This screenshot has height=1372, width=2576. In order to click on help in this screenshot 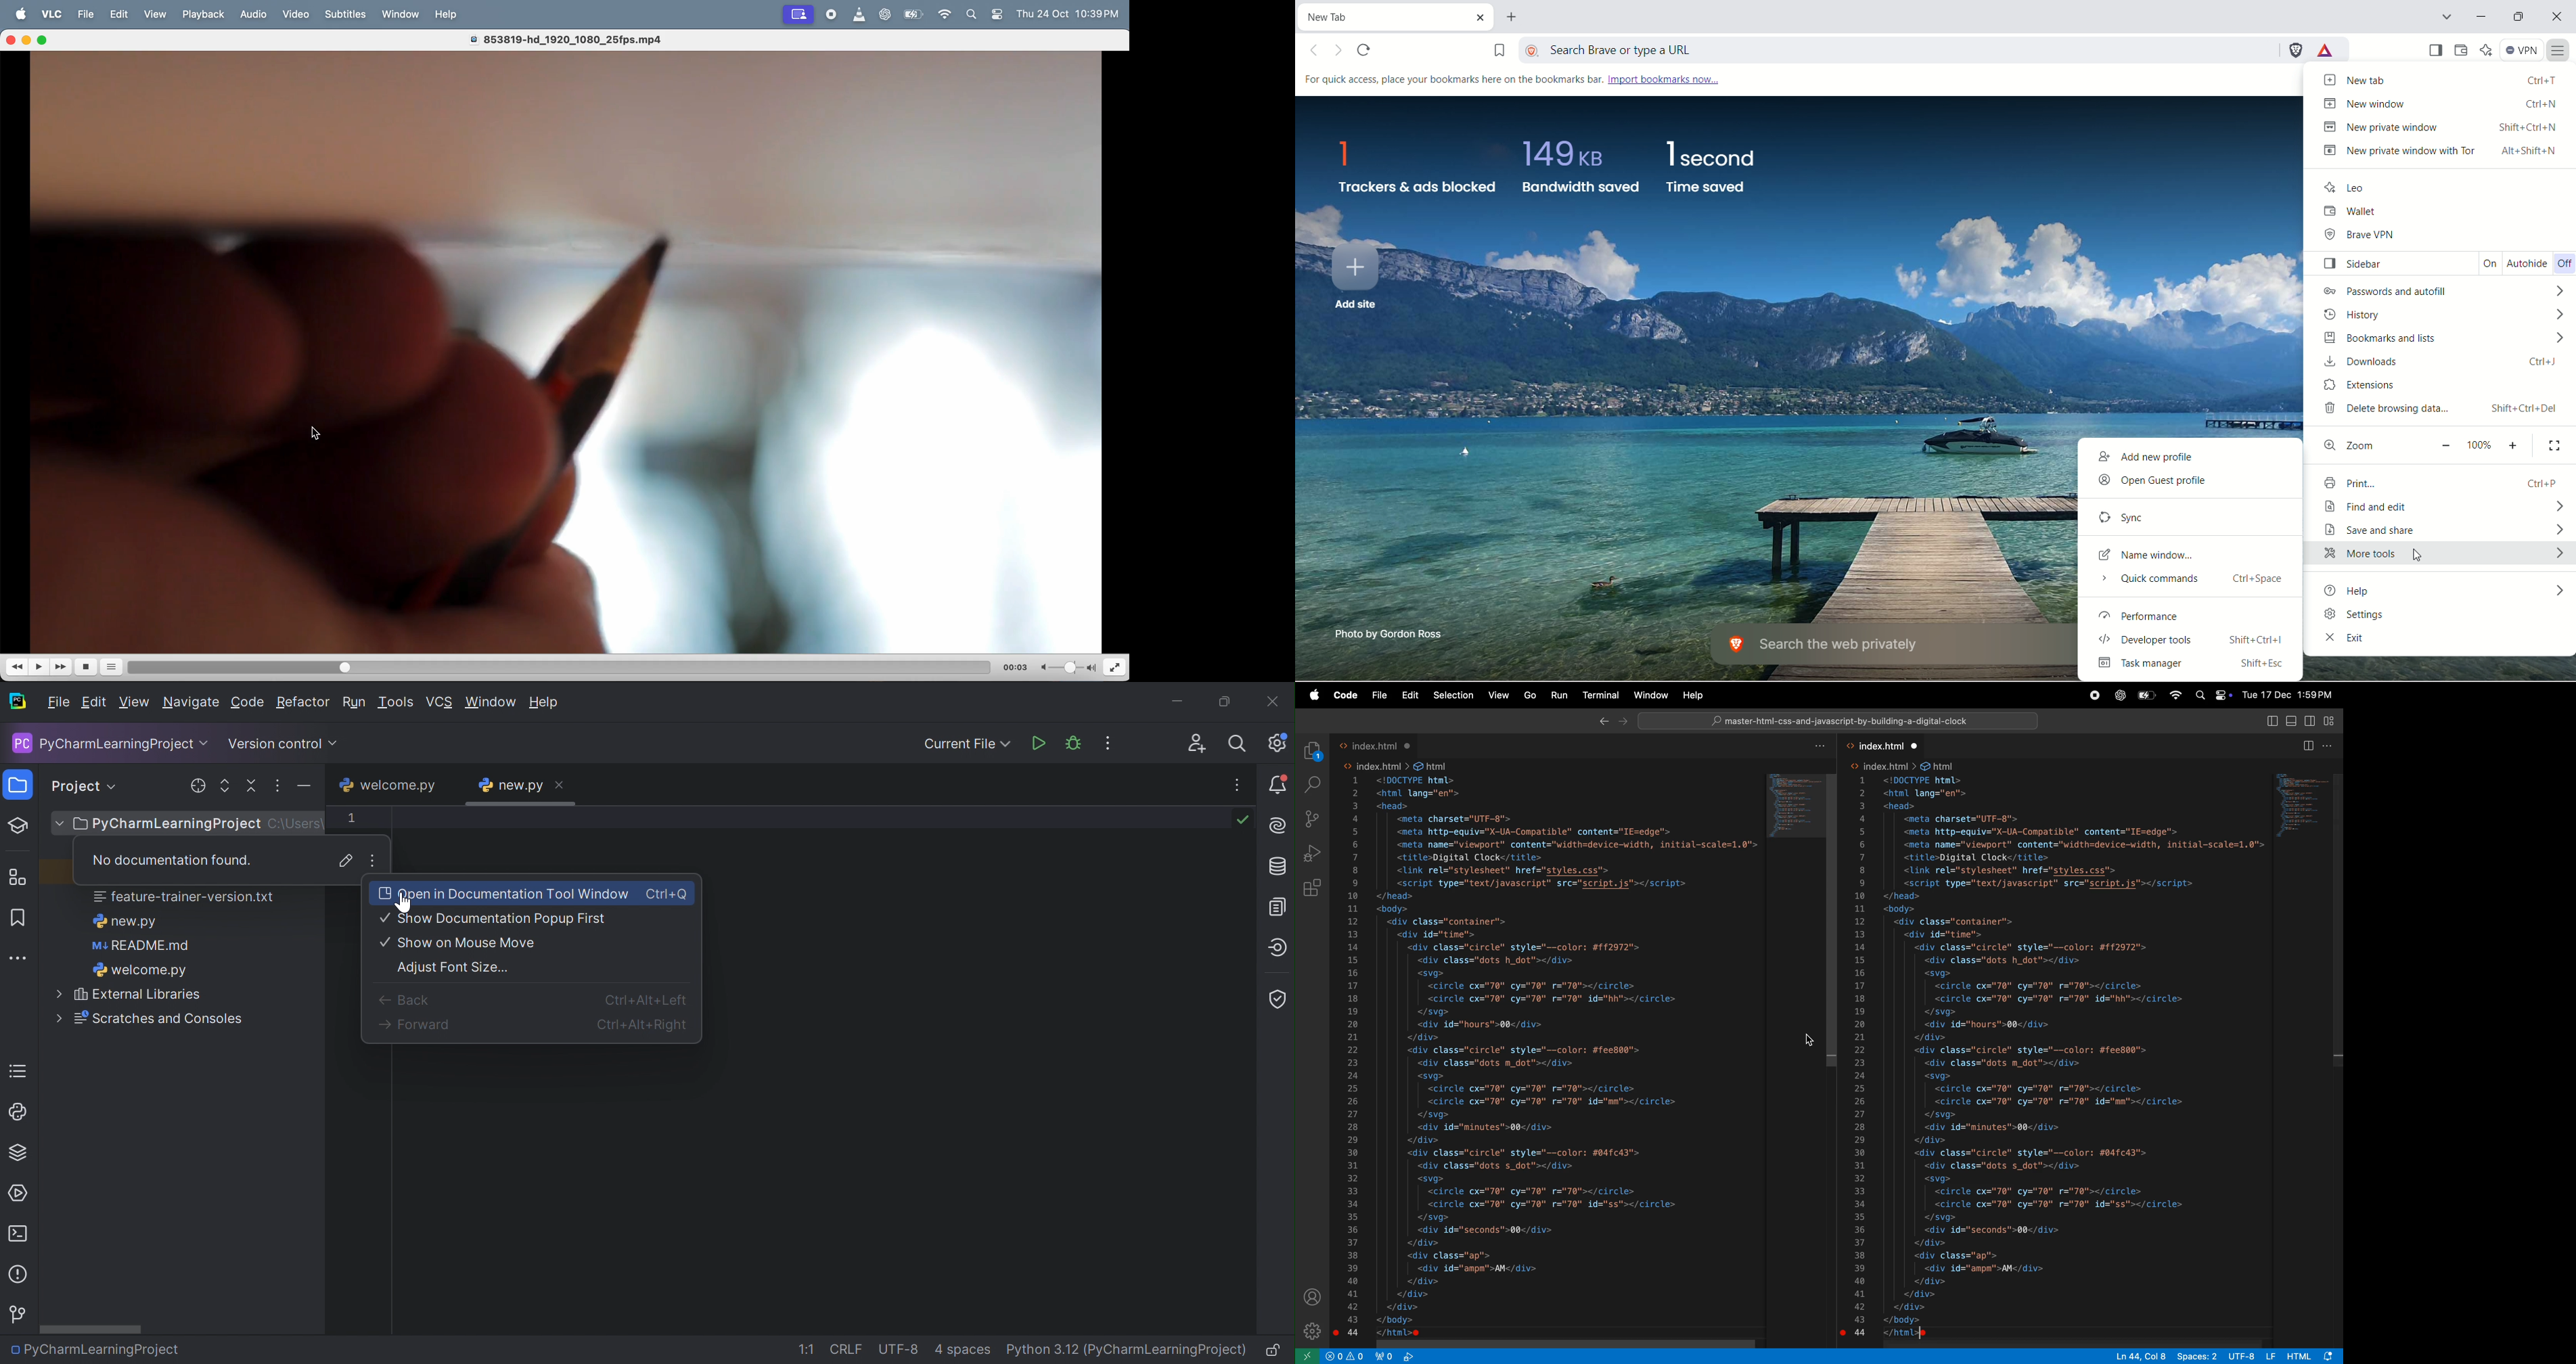, I will do `click(448, 16)`.